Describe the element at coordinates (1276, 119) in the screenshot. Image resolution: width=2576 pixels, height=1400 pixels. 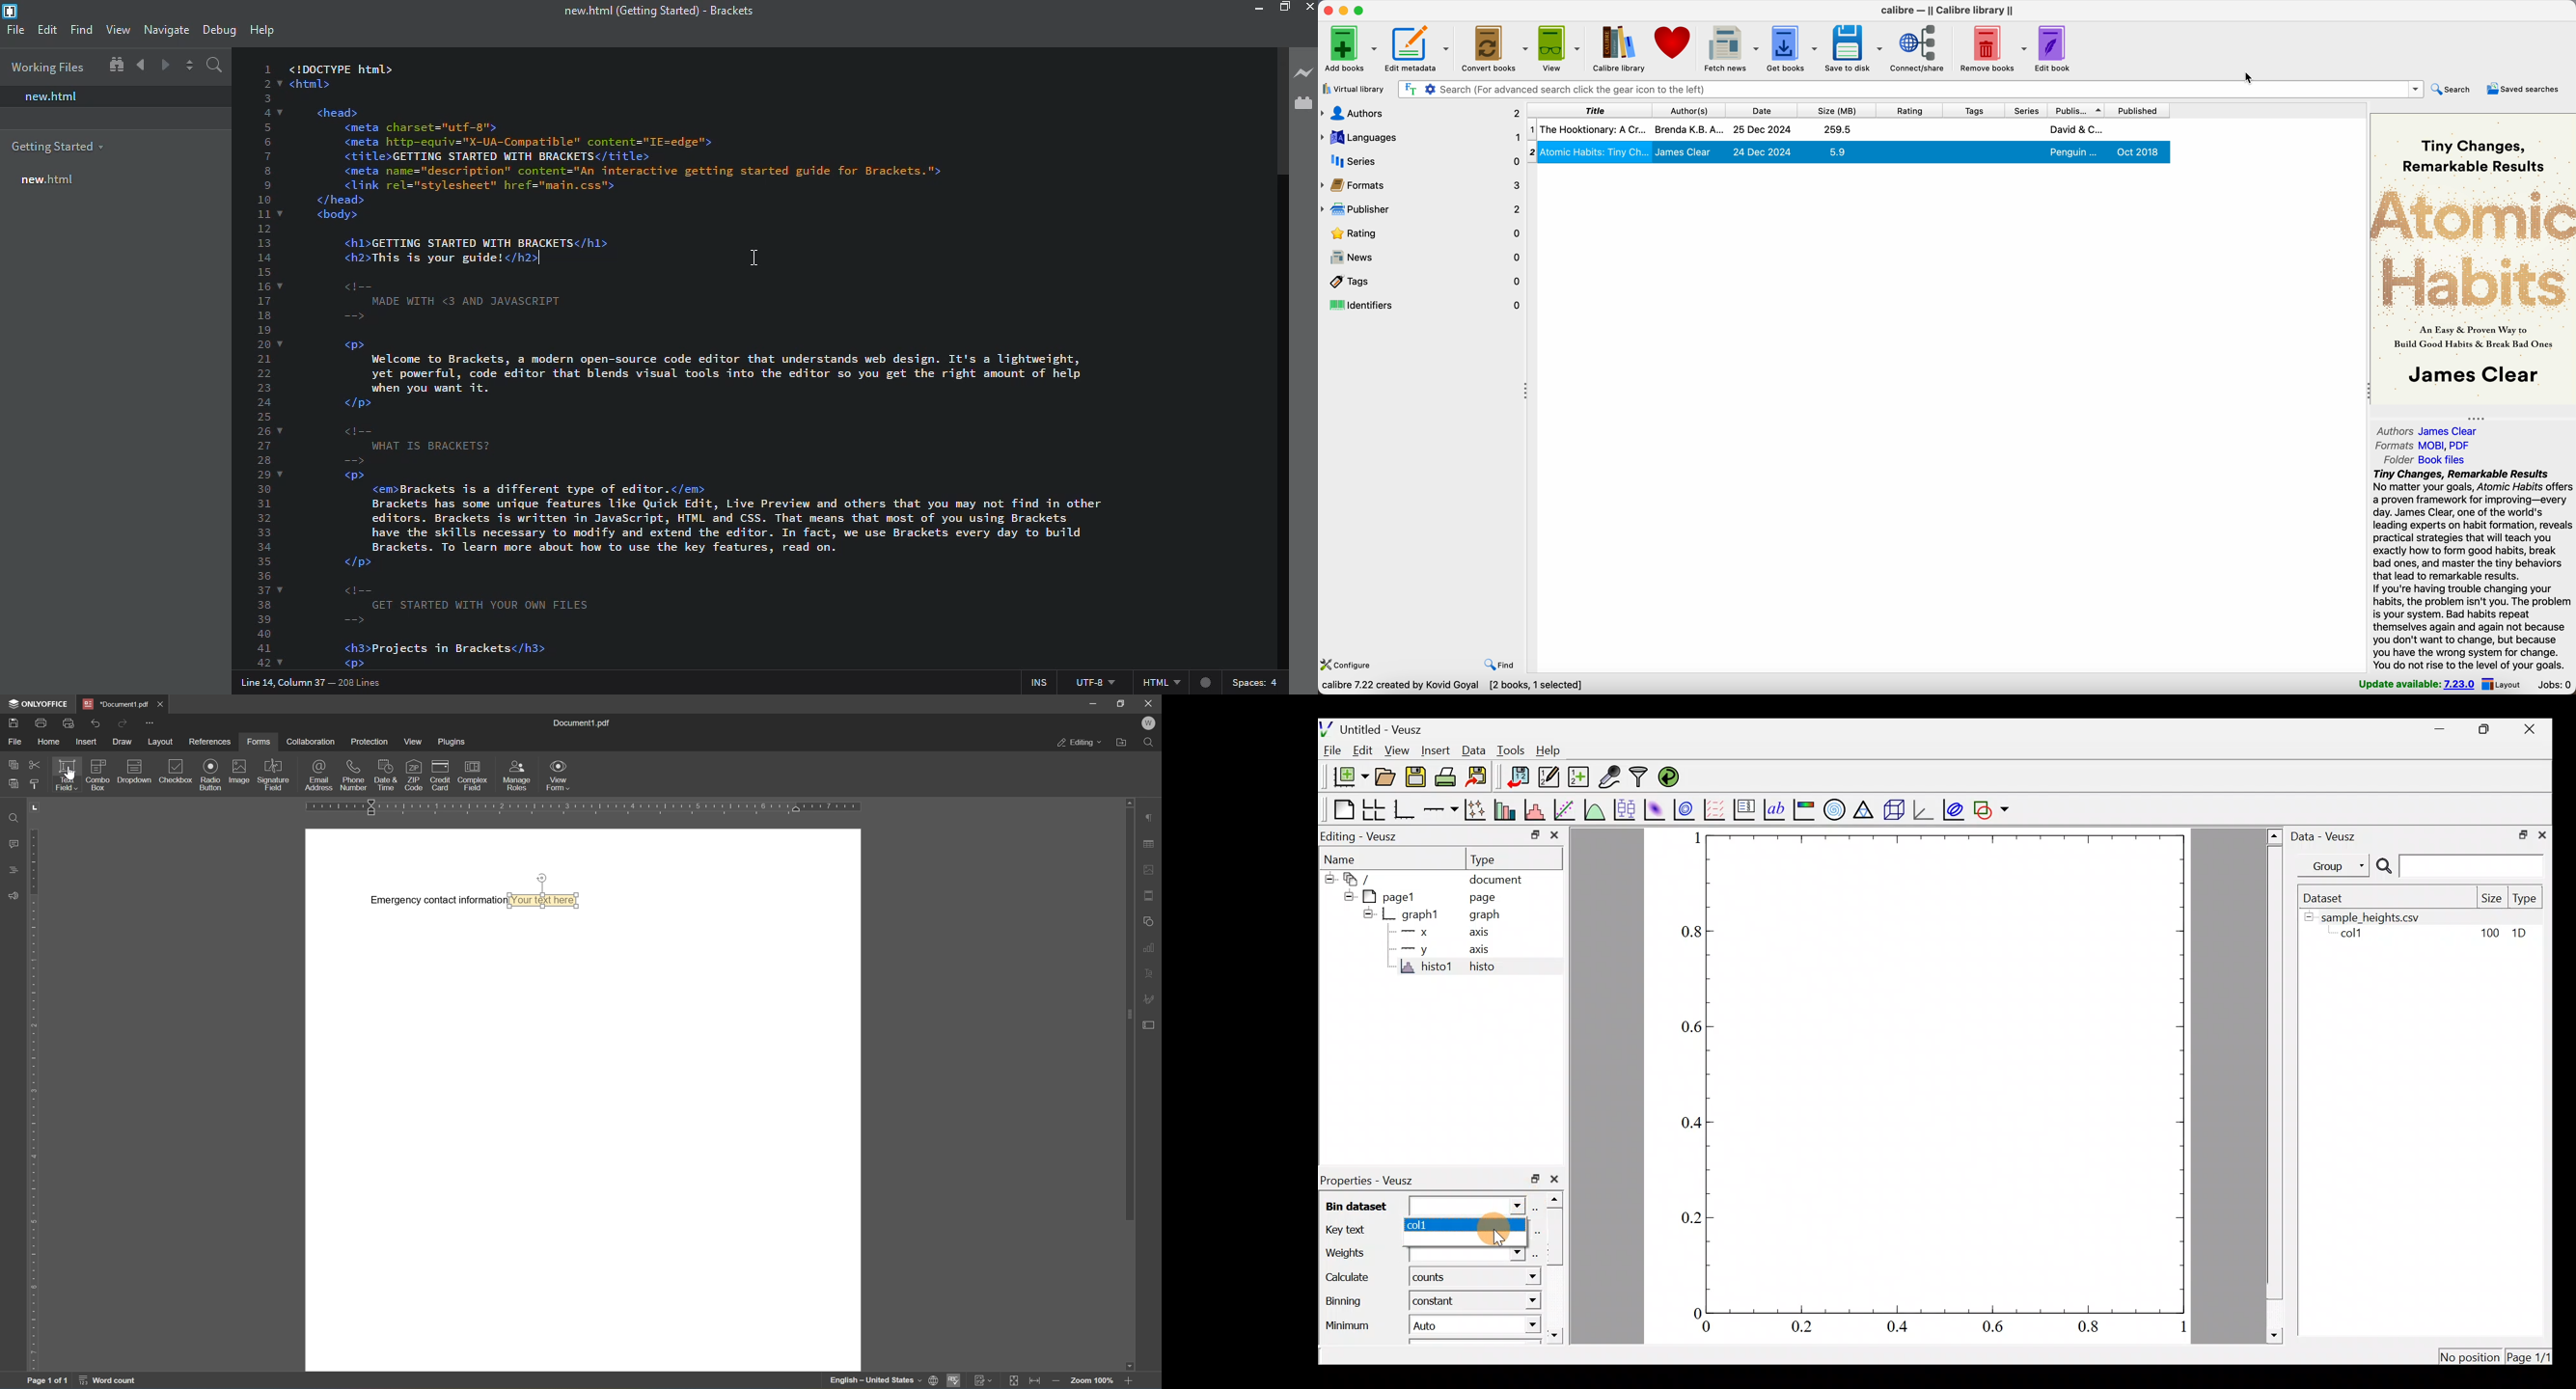
I see `scroll bar` at that location.